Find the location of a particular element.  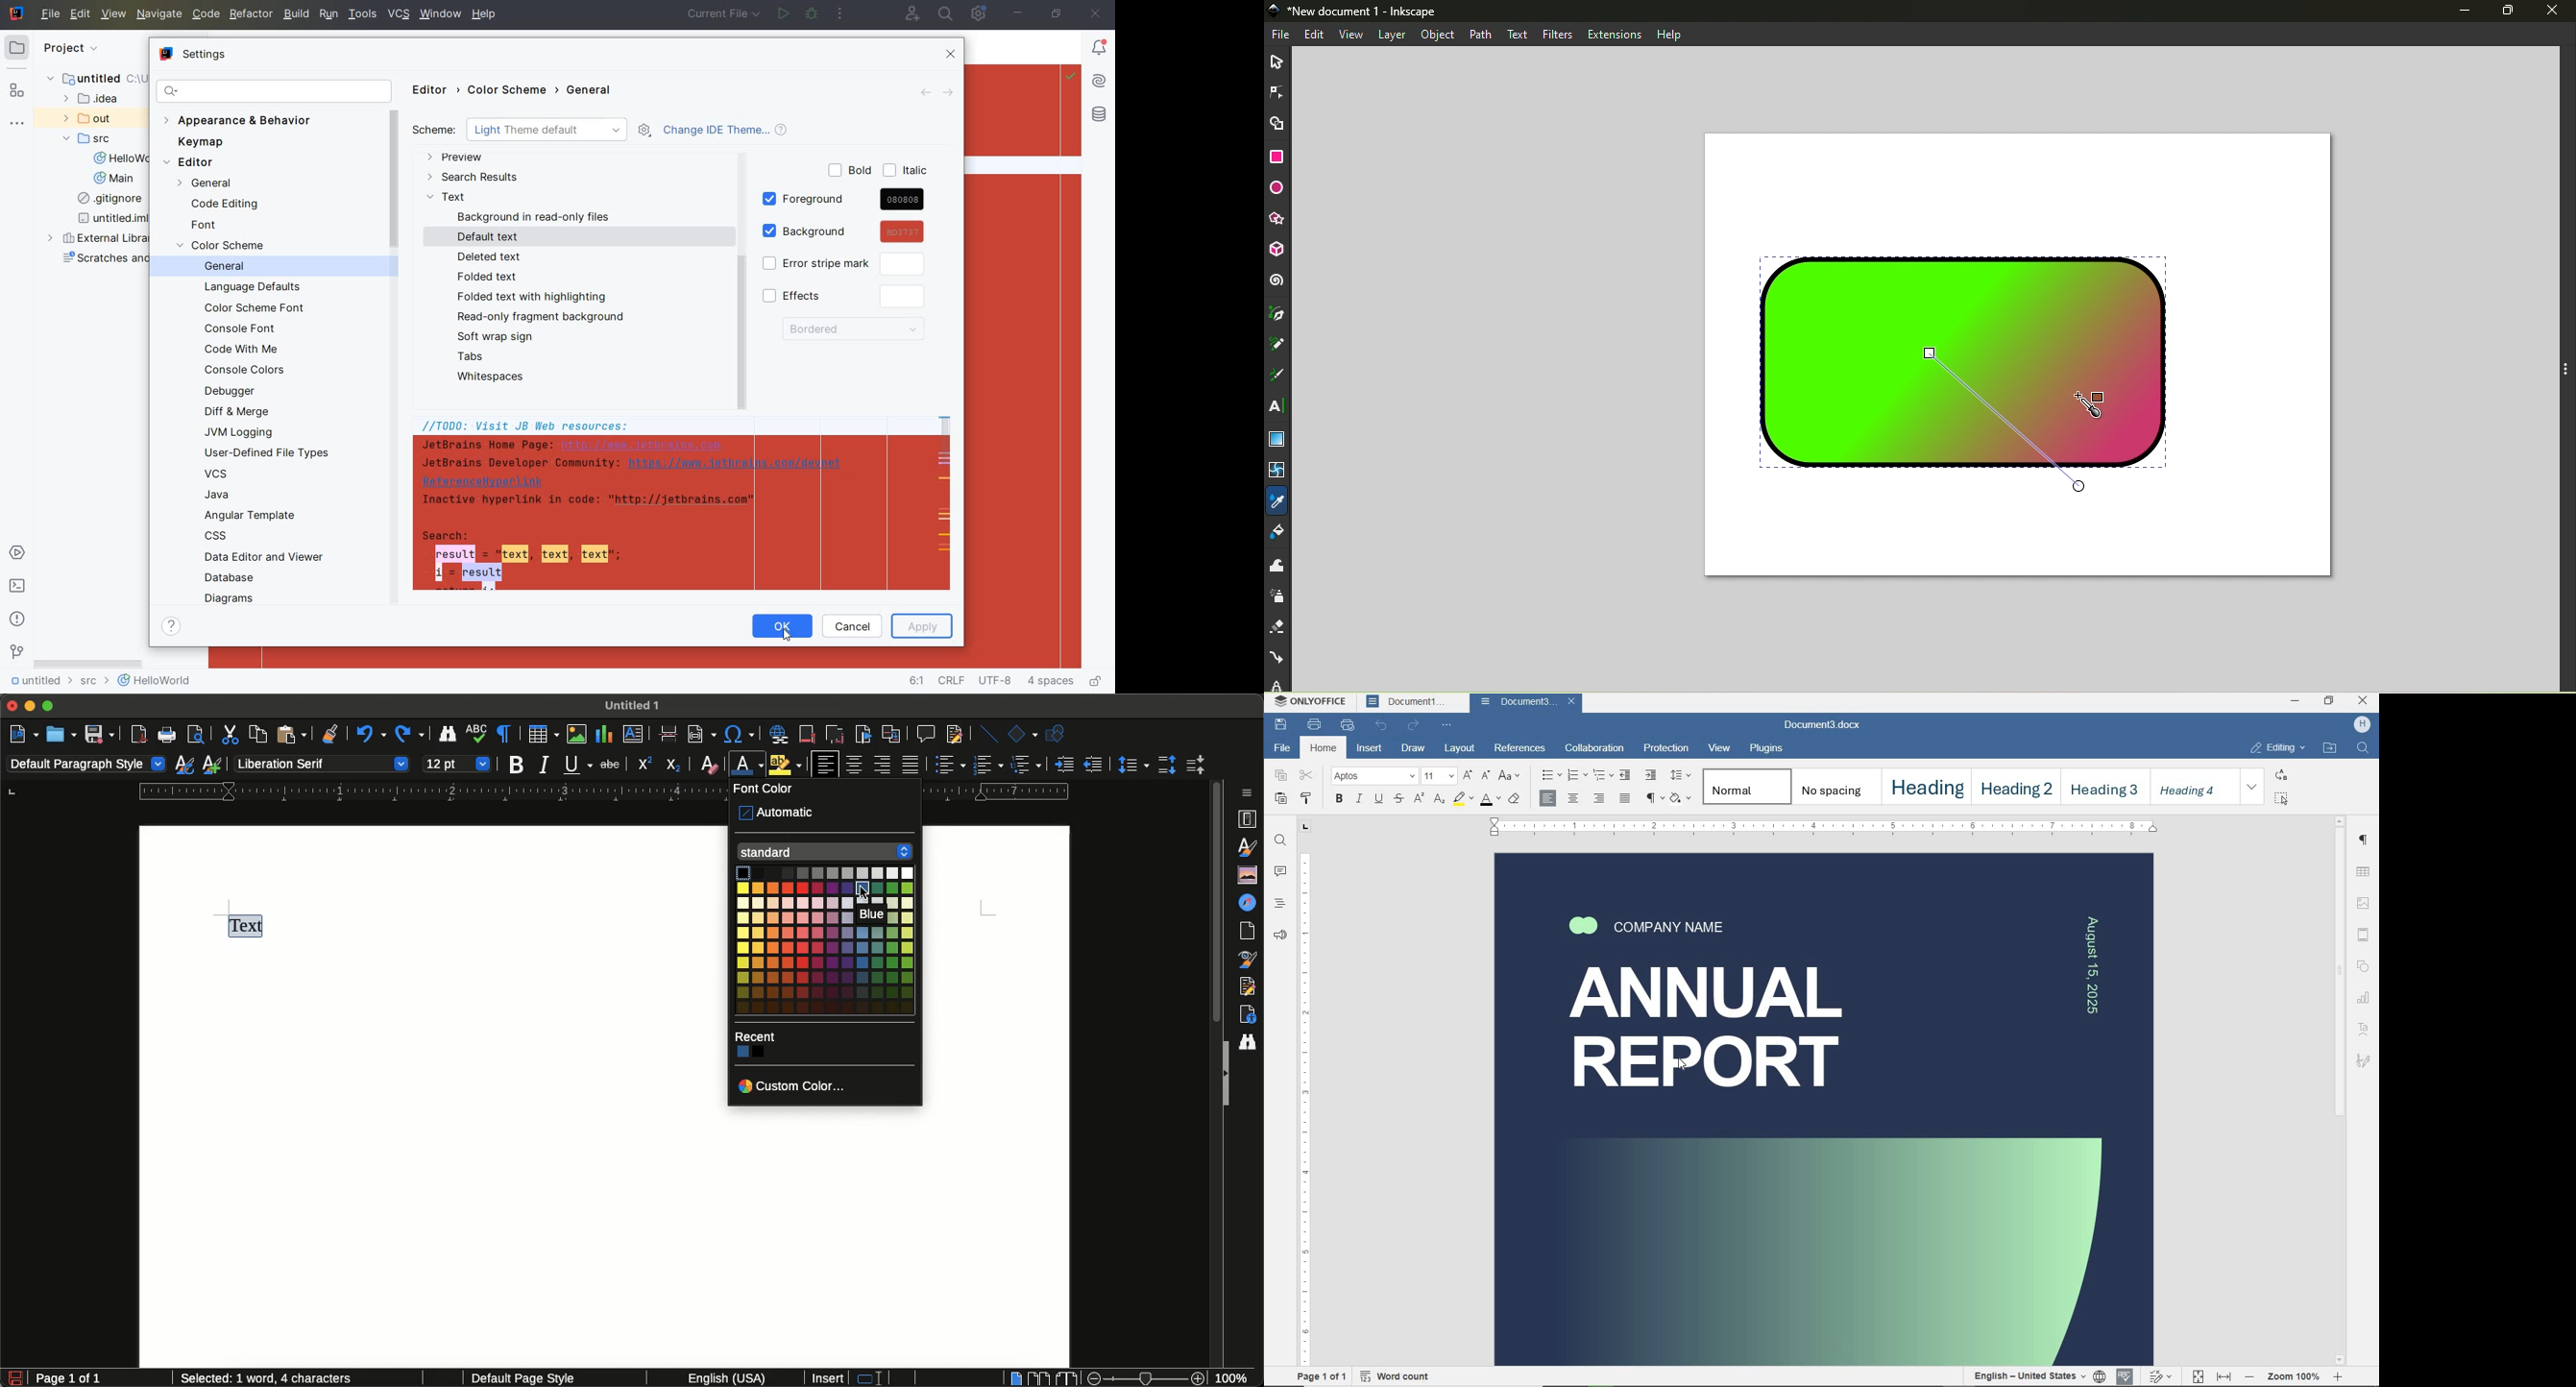

feedback & support is located at coordinates (1280, 934).